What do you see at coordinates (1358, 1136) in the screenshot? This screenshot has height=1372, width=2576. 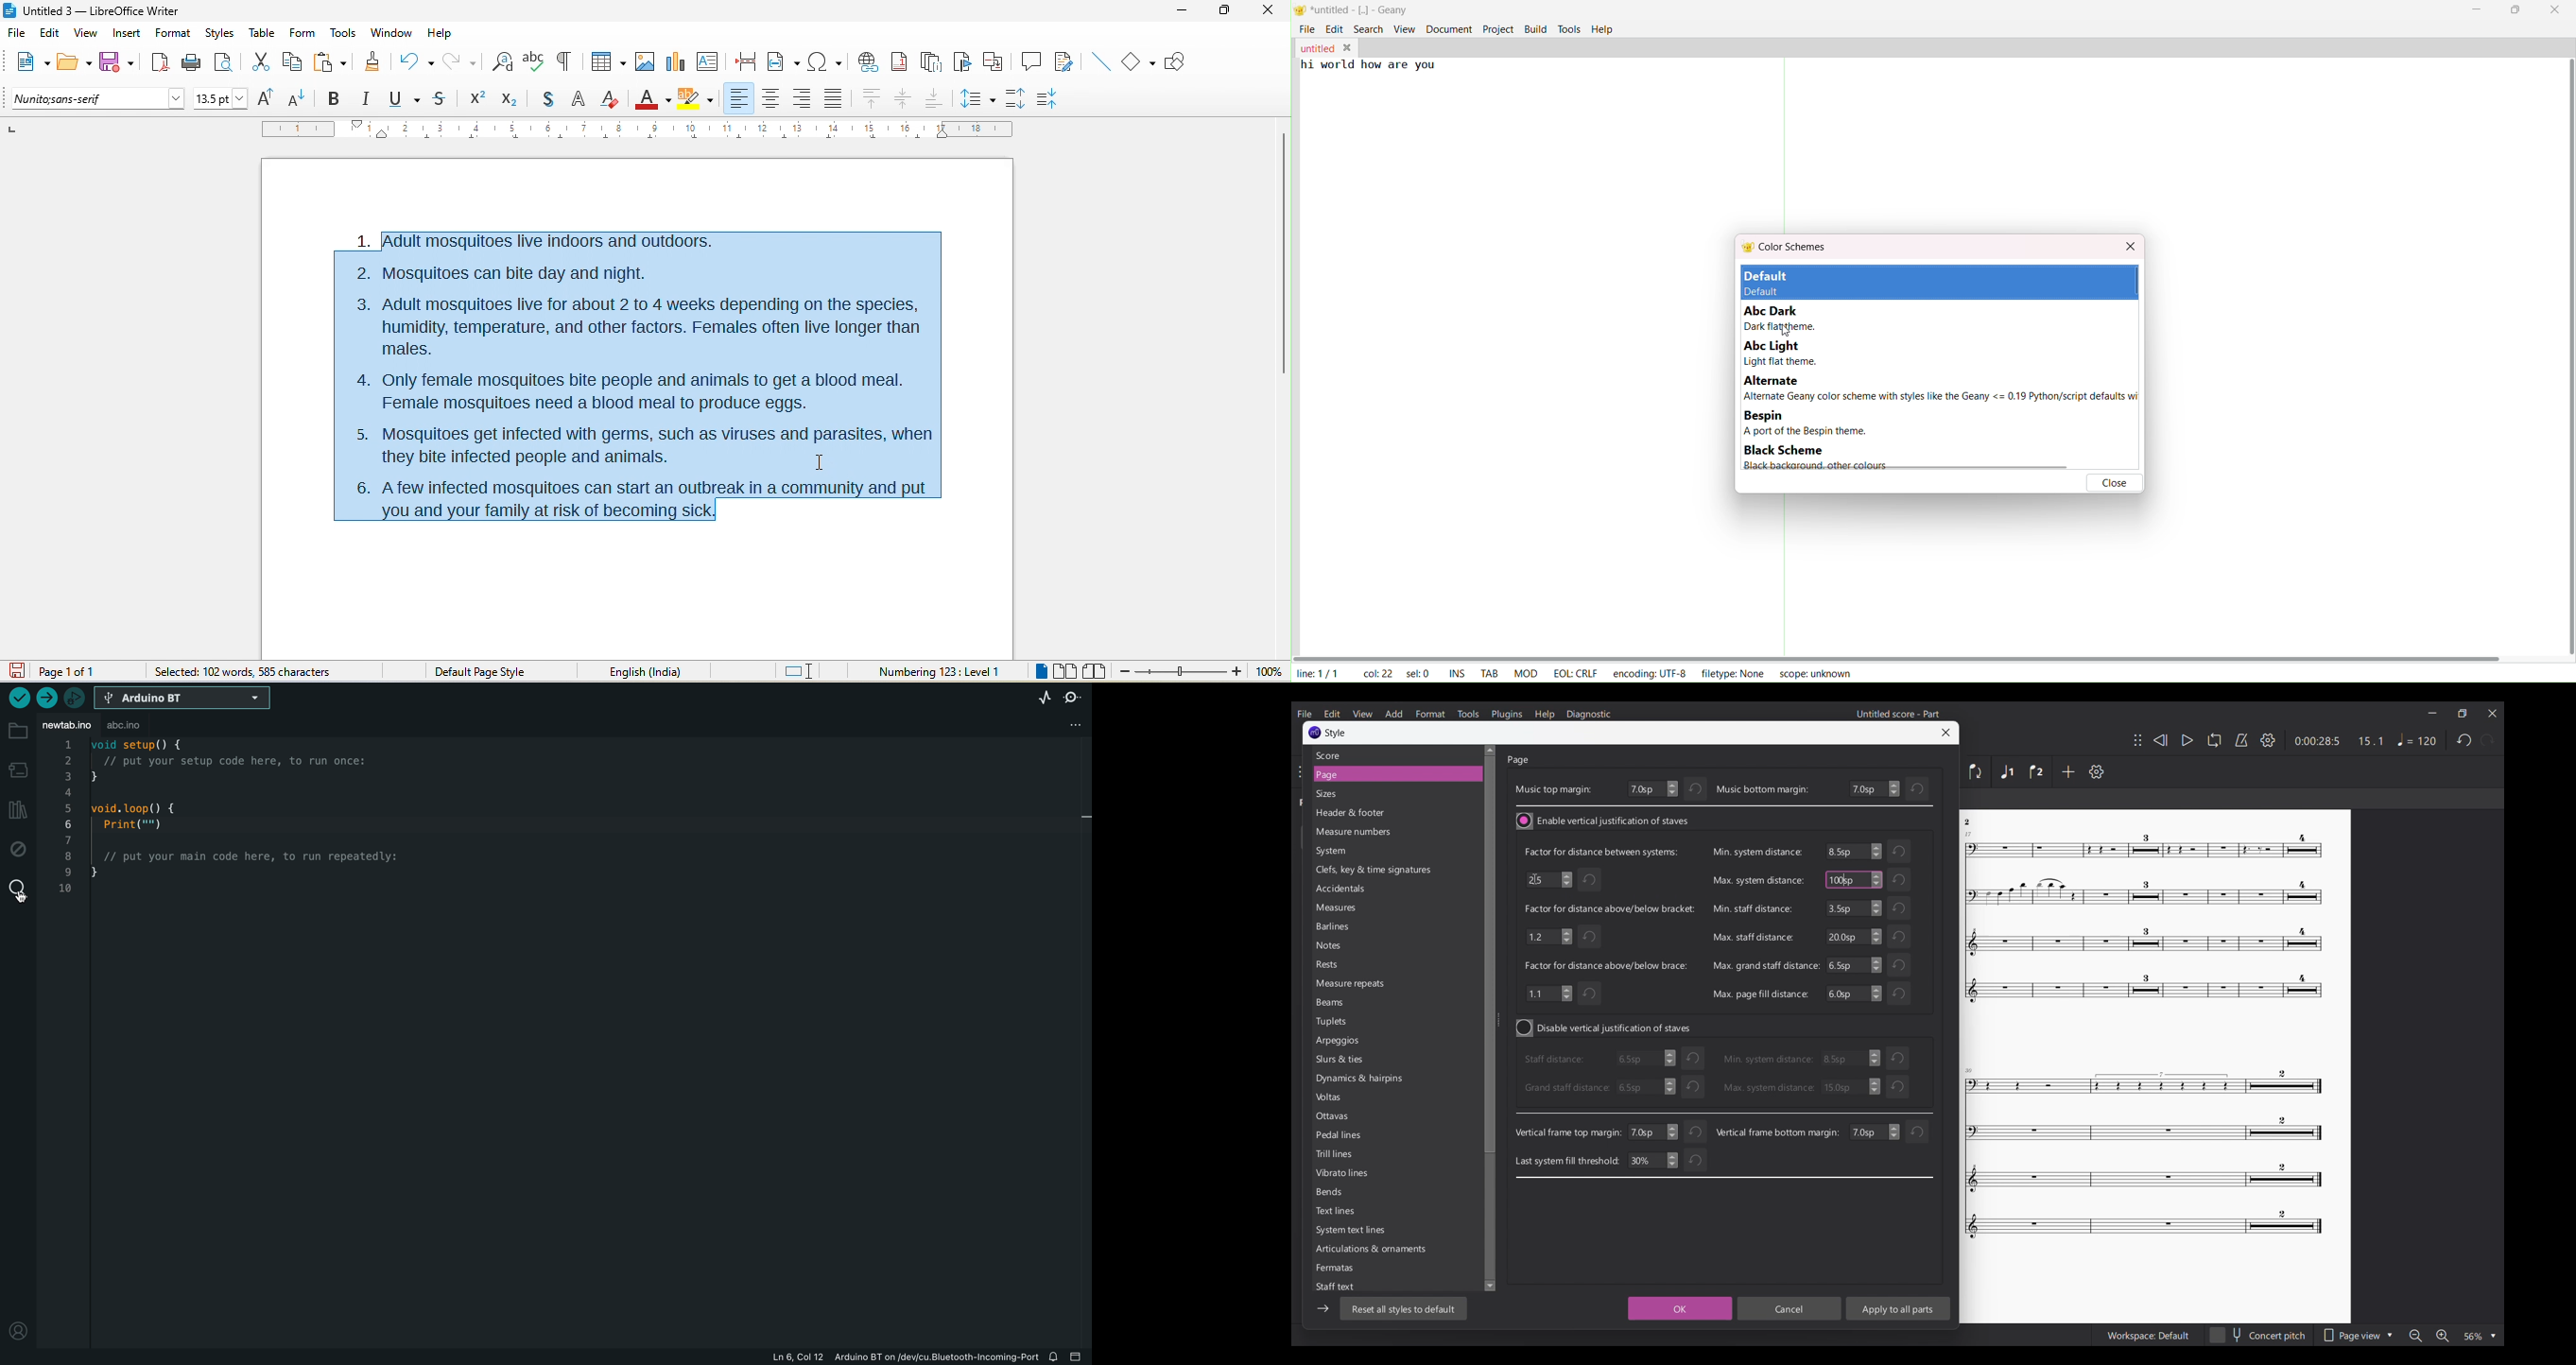 I see `Pedal lines` at bounding box center [1358, 1136].